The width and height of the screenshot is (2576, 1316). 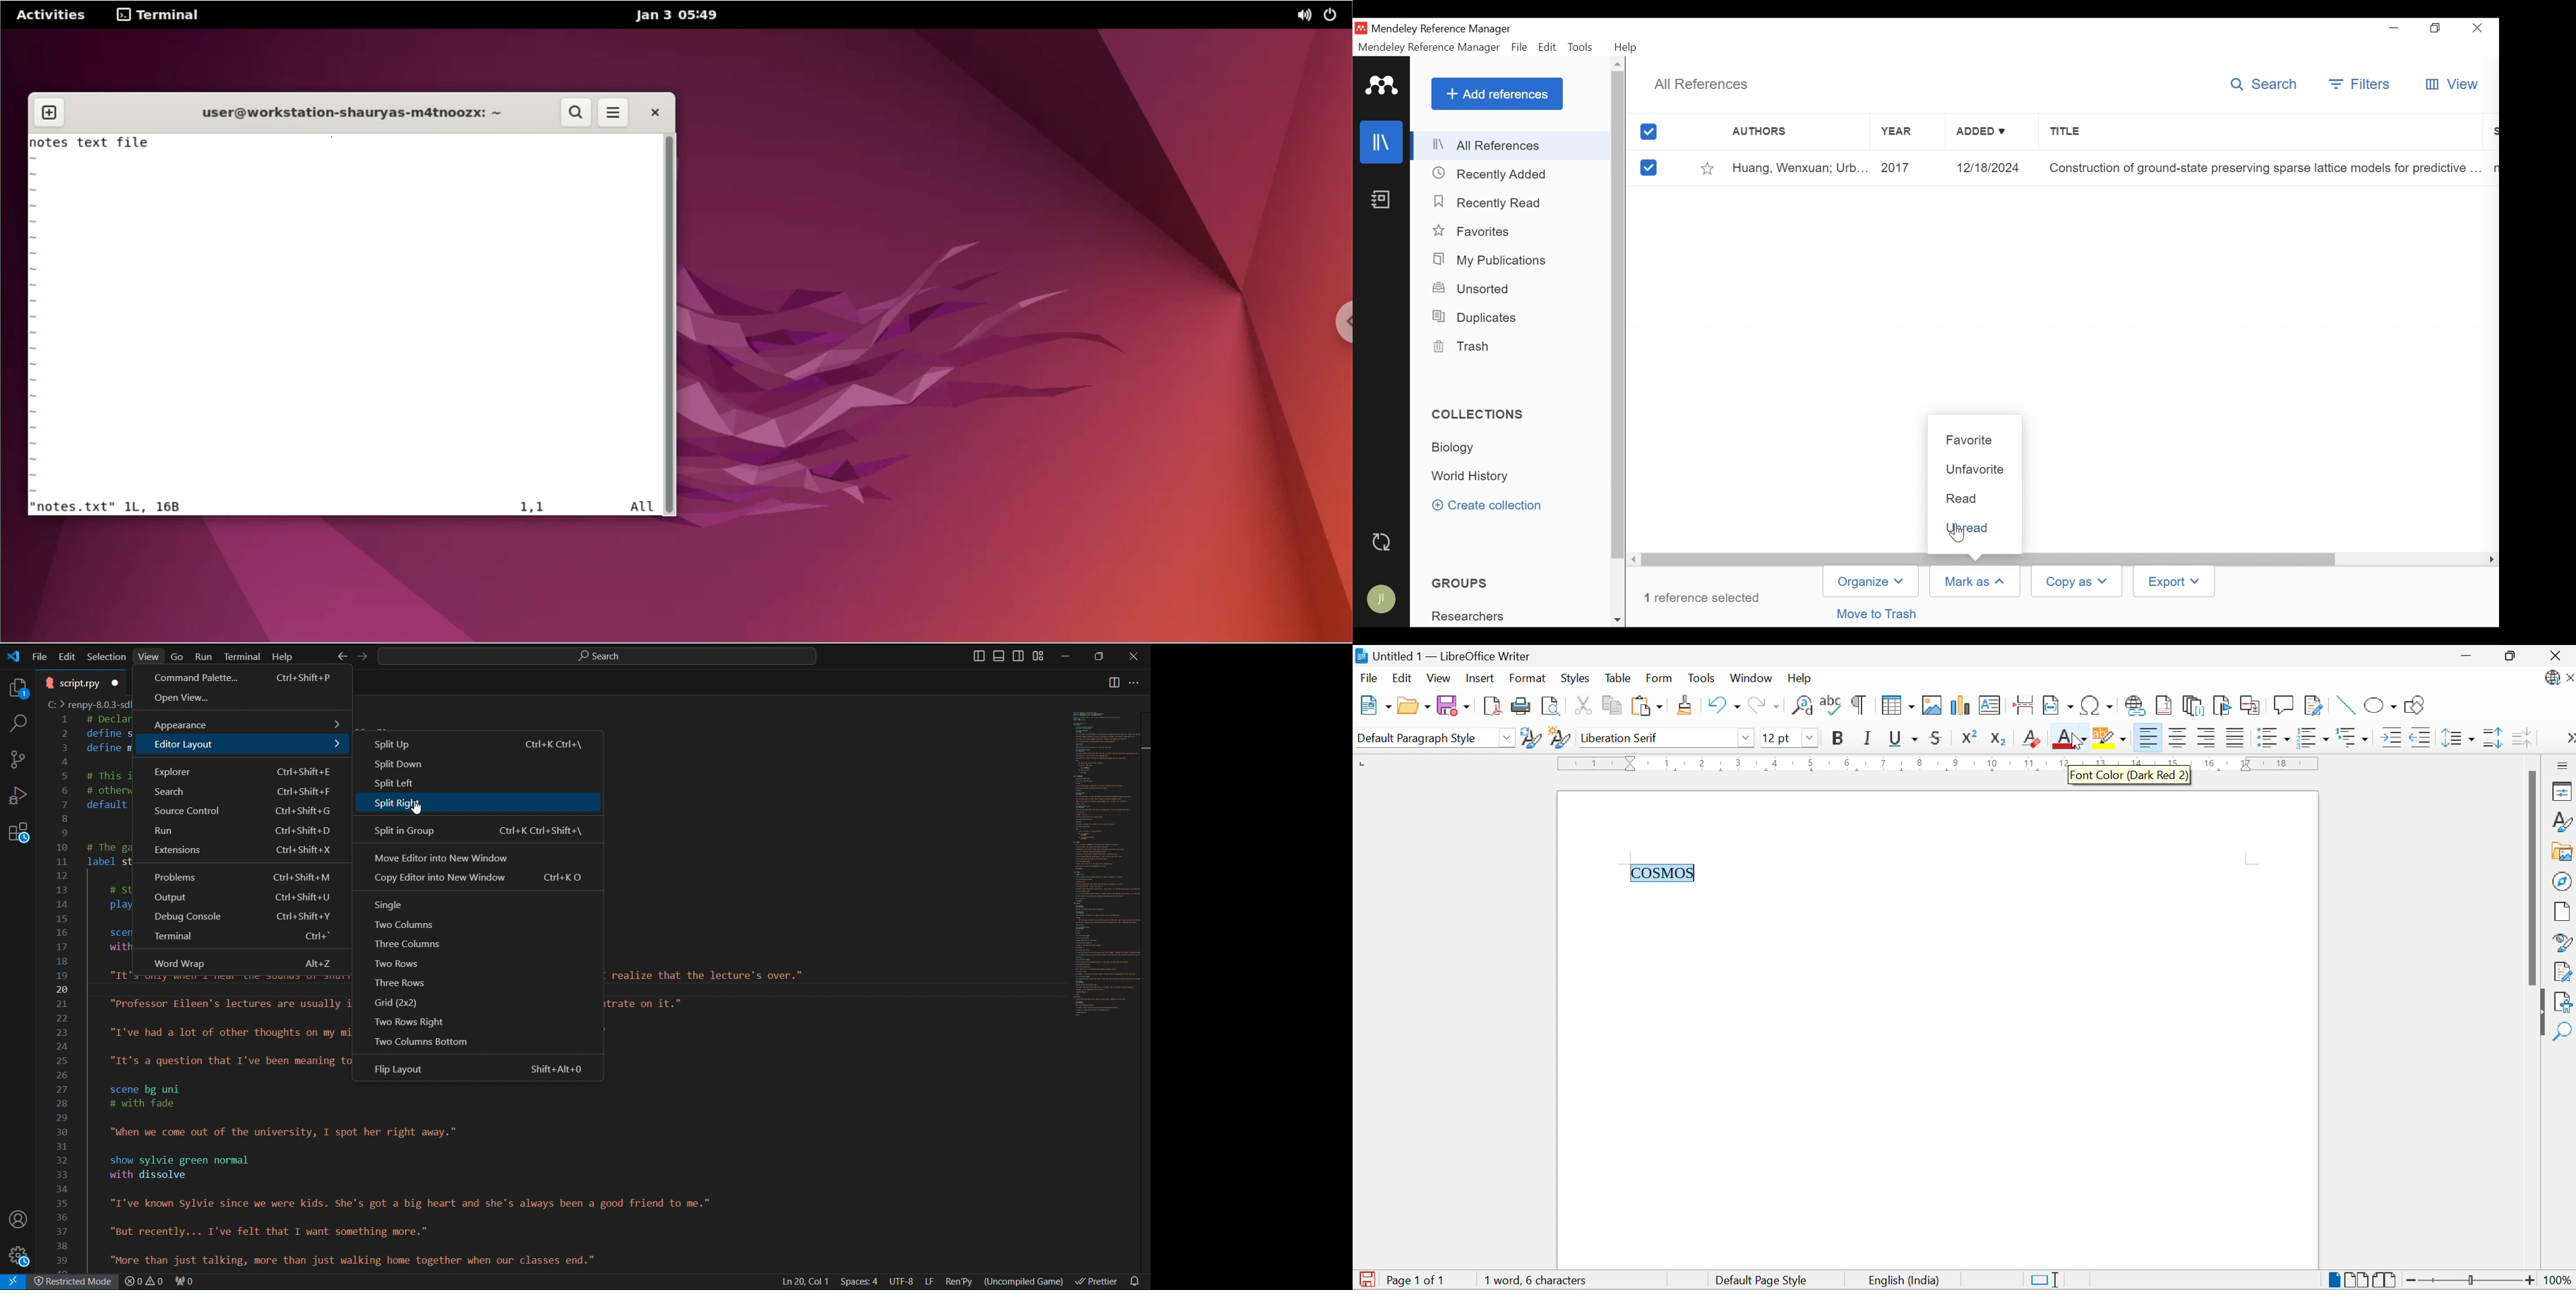 What do you see at coordinates (1880, 614) in the screenshot?
I see `Move to trash` at bounding box center [1880, 614].